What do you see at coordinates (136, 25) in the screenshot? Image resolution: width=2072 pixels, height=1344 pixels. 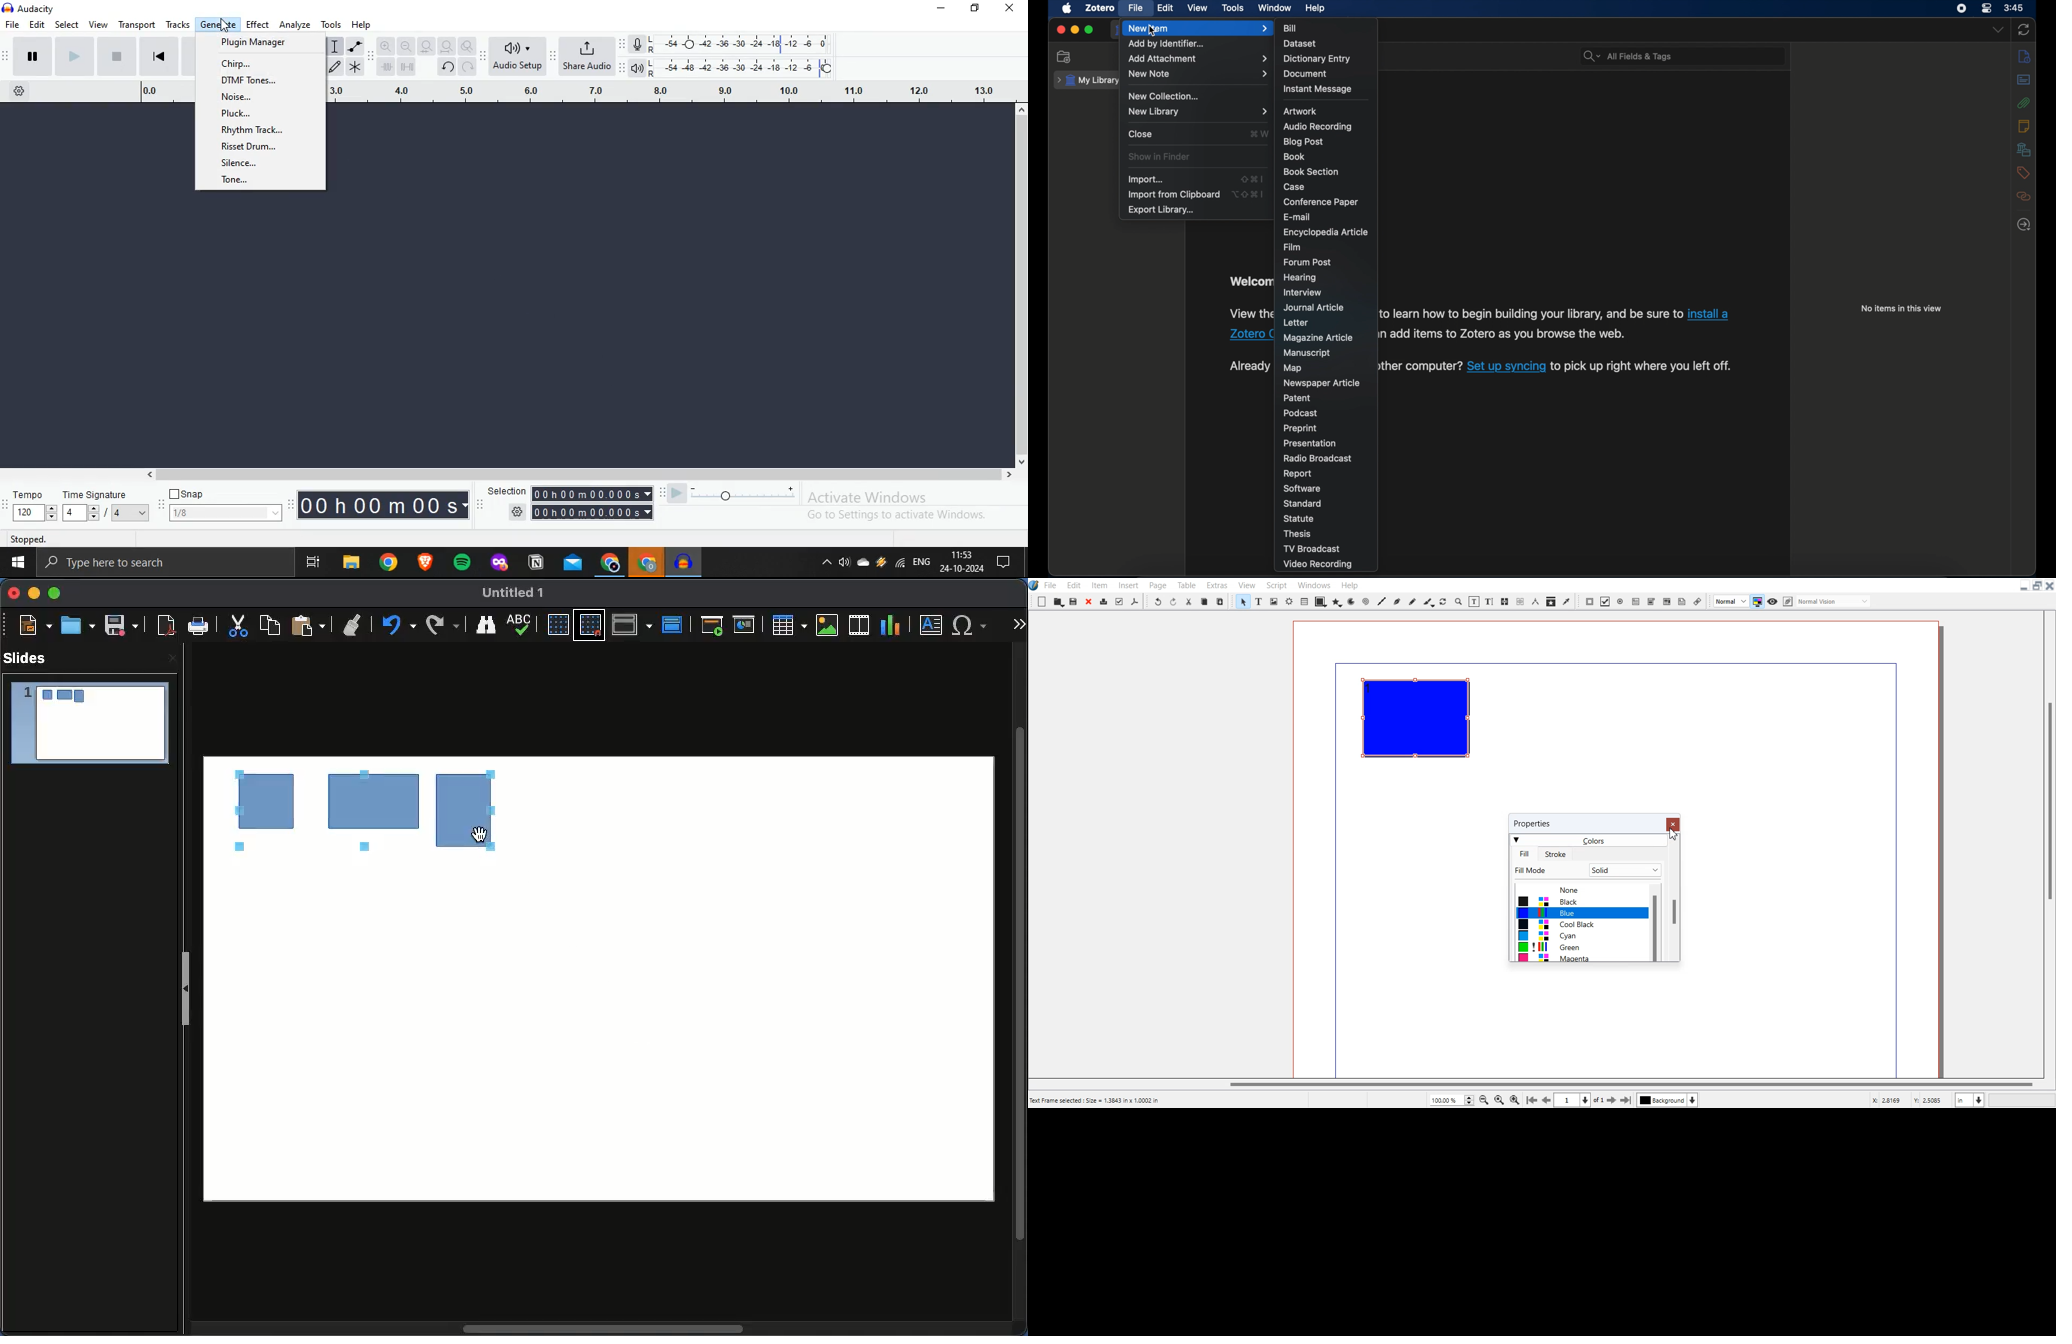 I see `Transport` at bounding box center [136, 25].